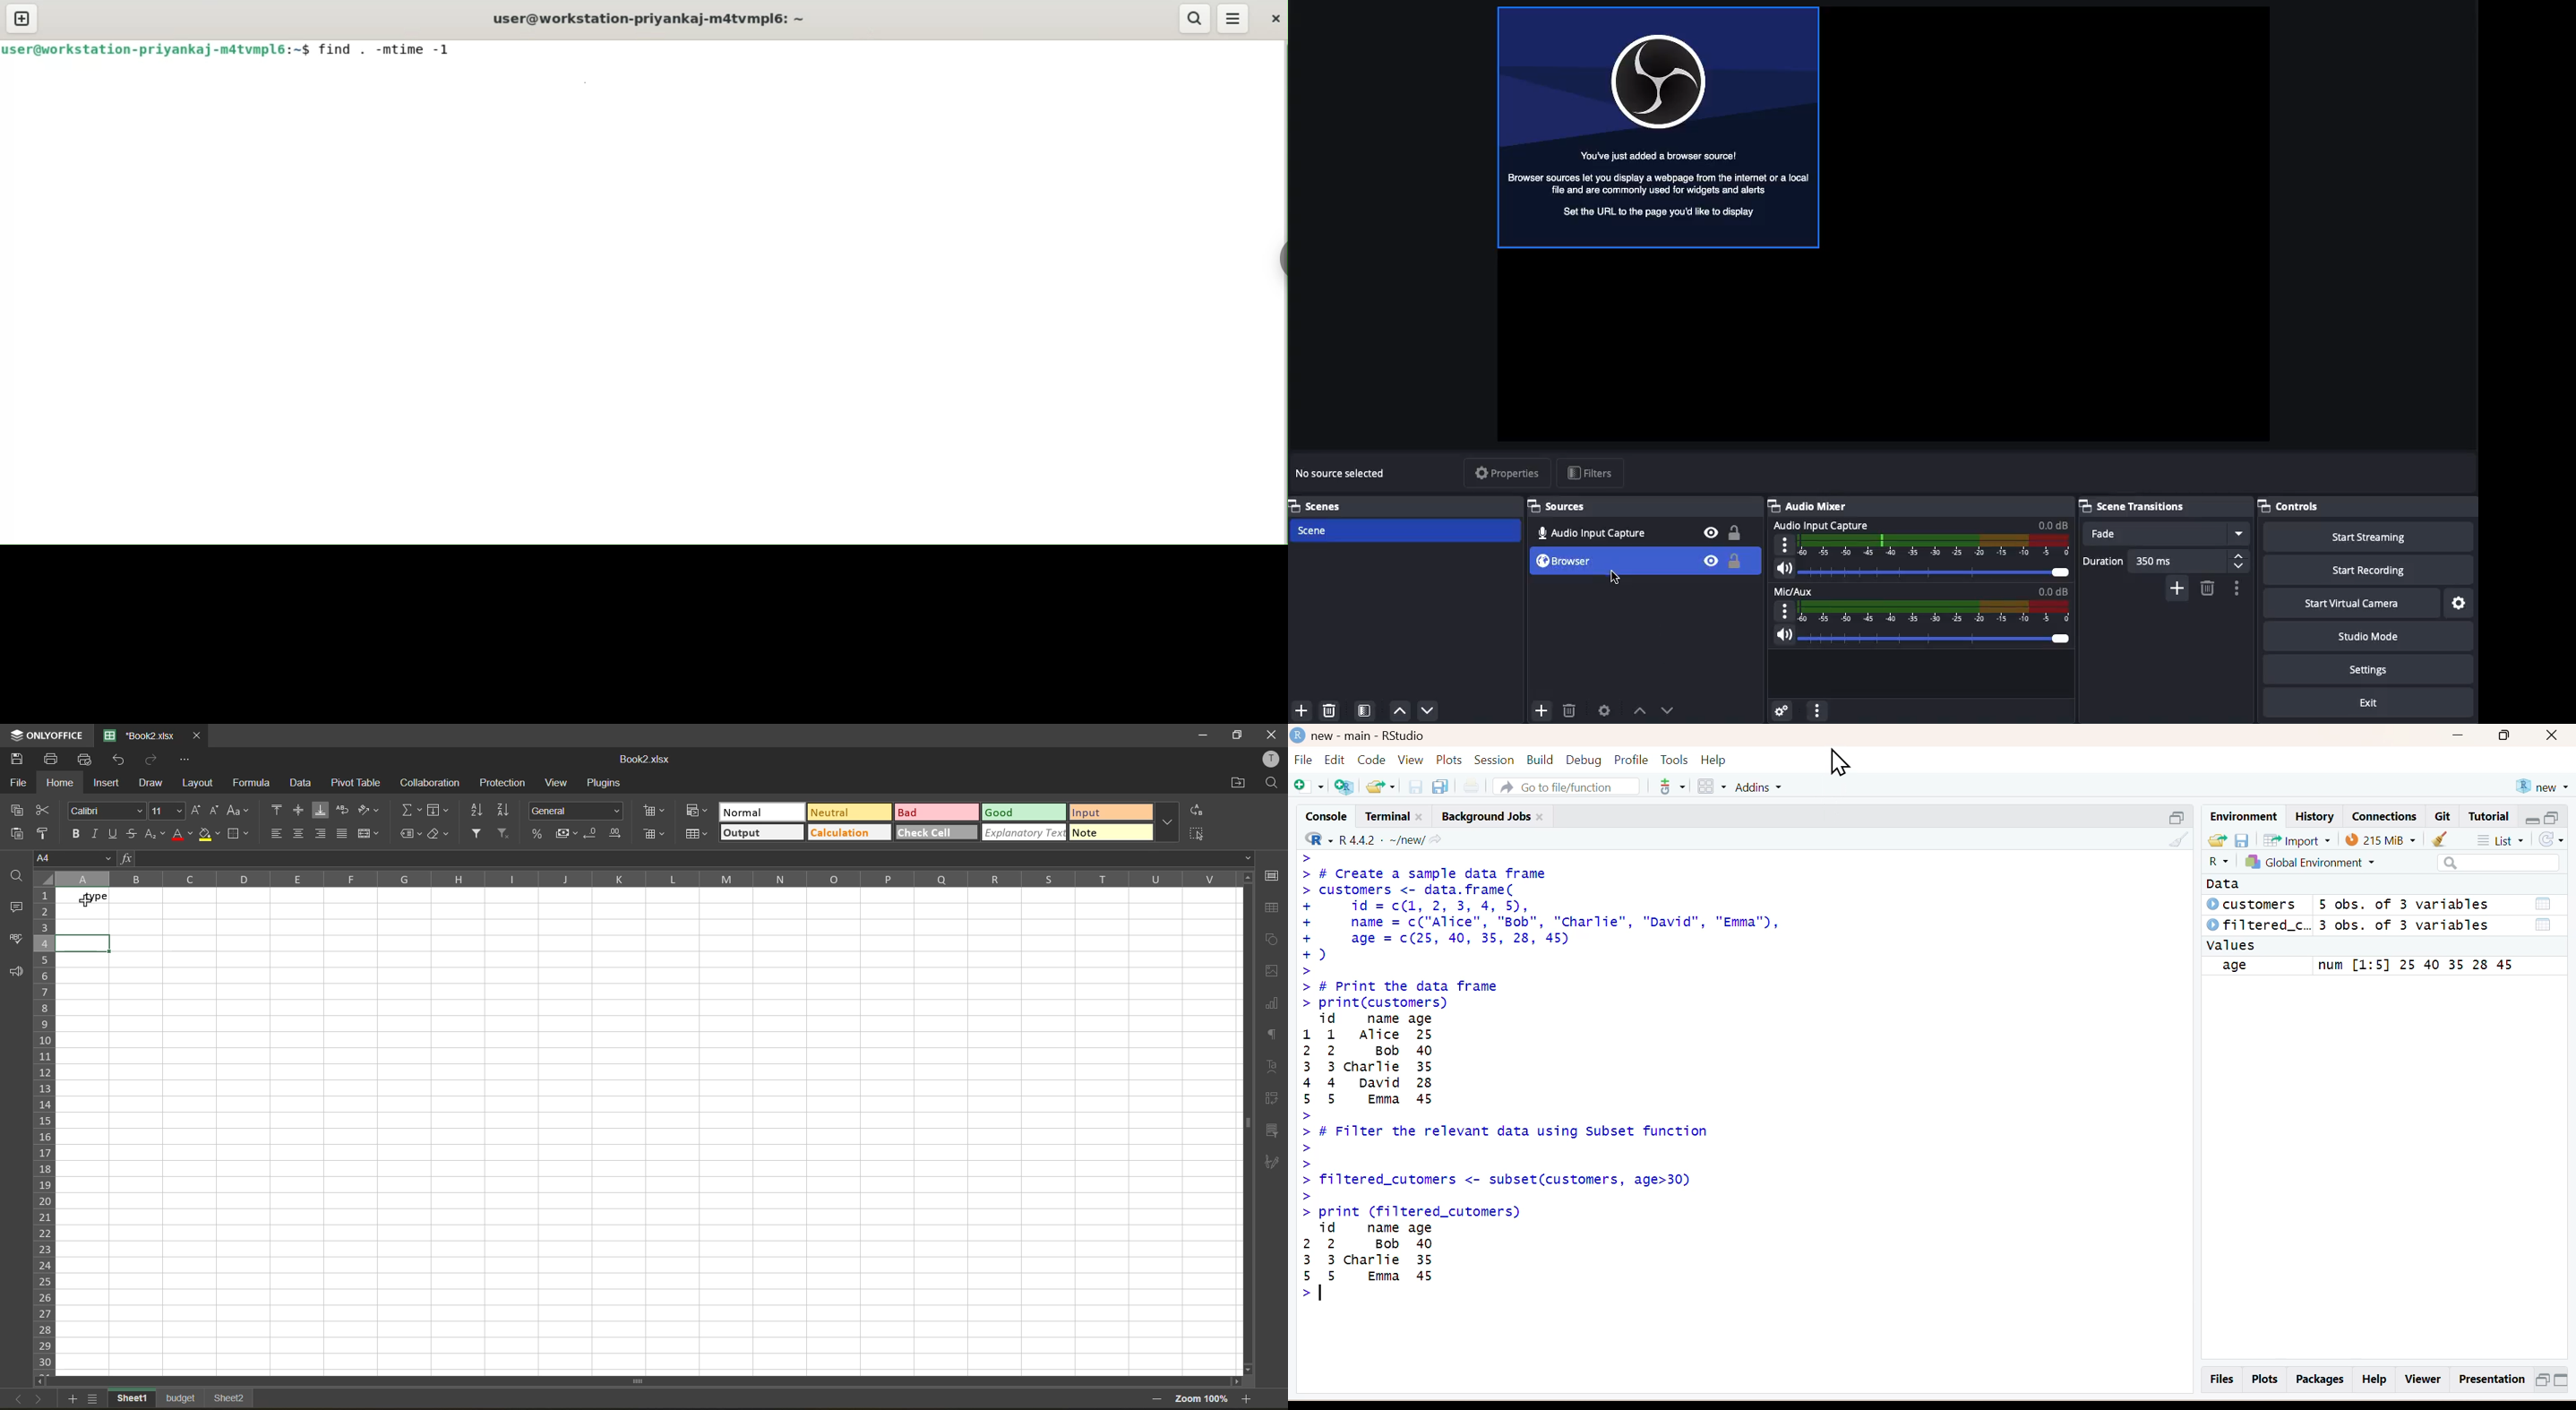  Describe the element at coordinates (18, 878) in the screenshot. I see `find` at that location.